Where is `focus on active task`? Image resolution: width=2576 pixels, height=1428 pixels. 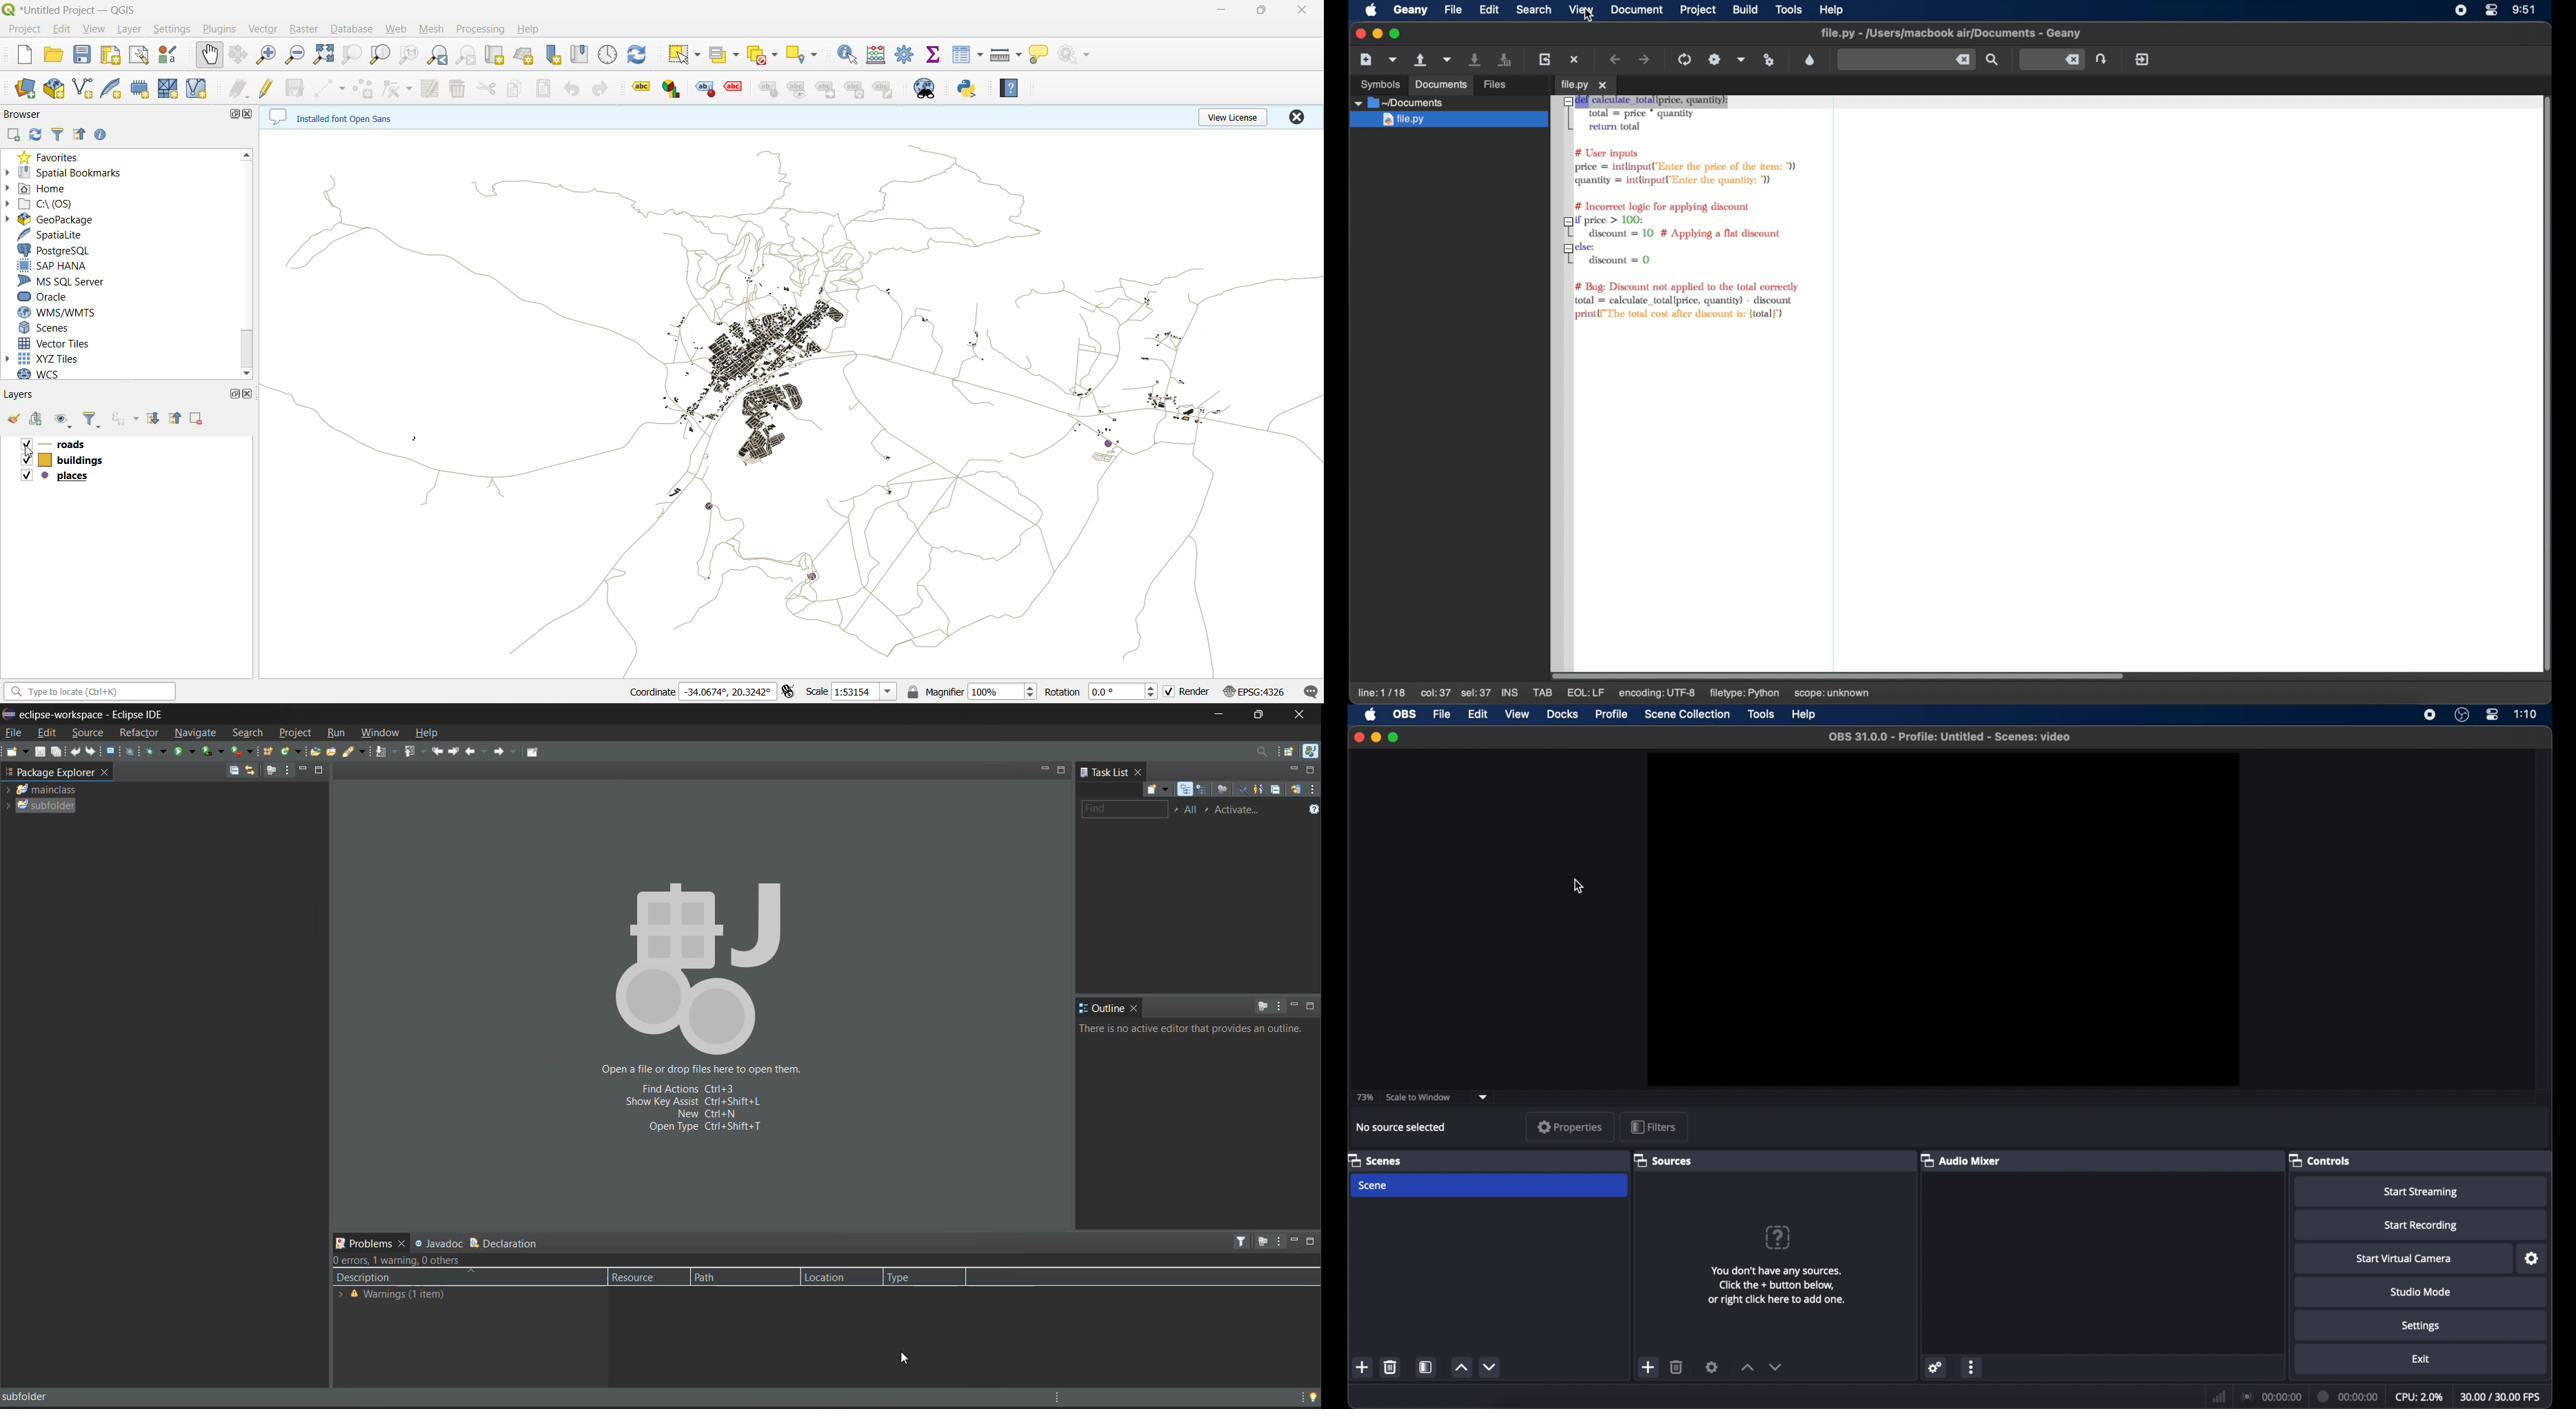 focus on active task is located at coordinates (1263, 1006).